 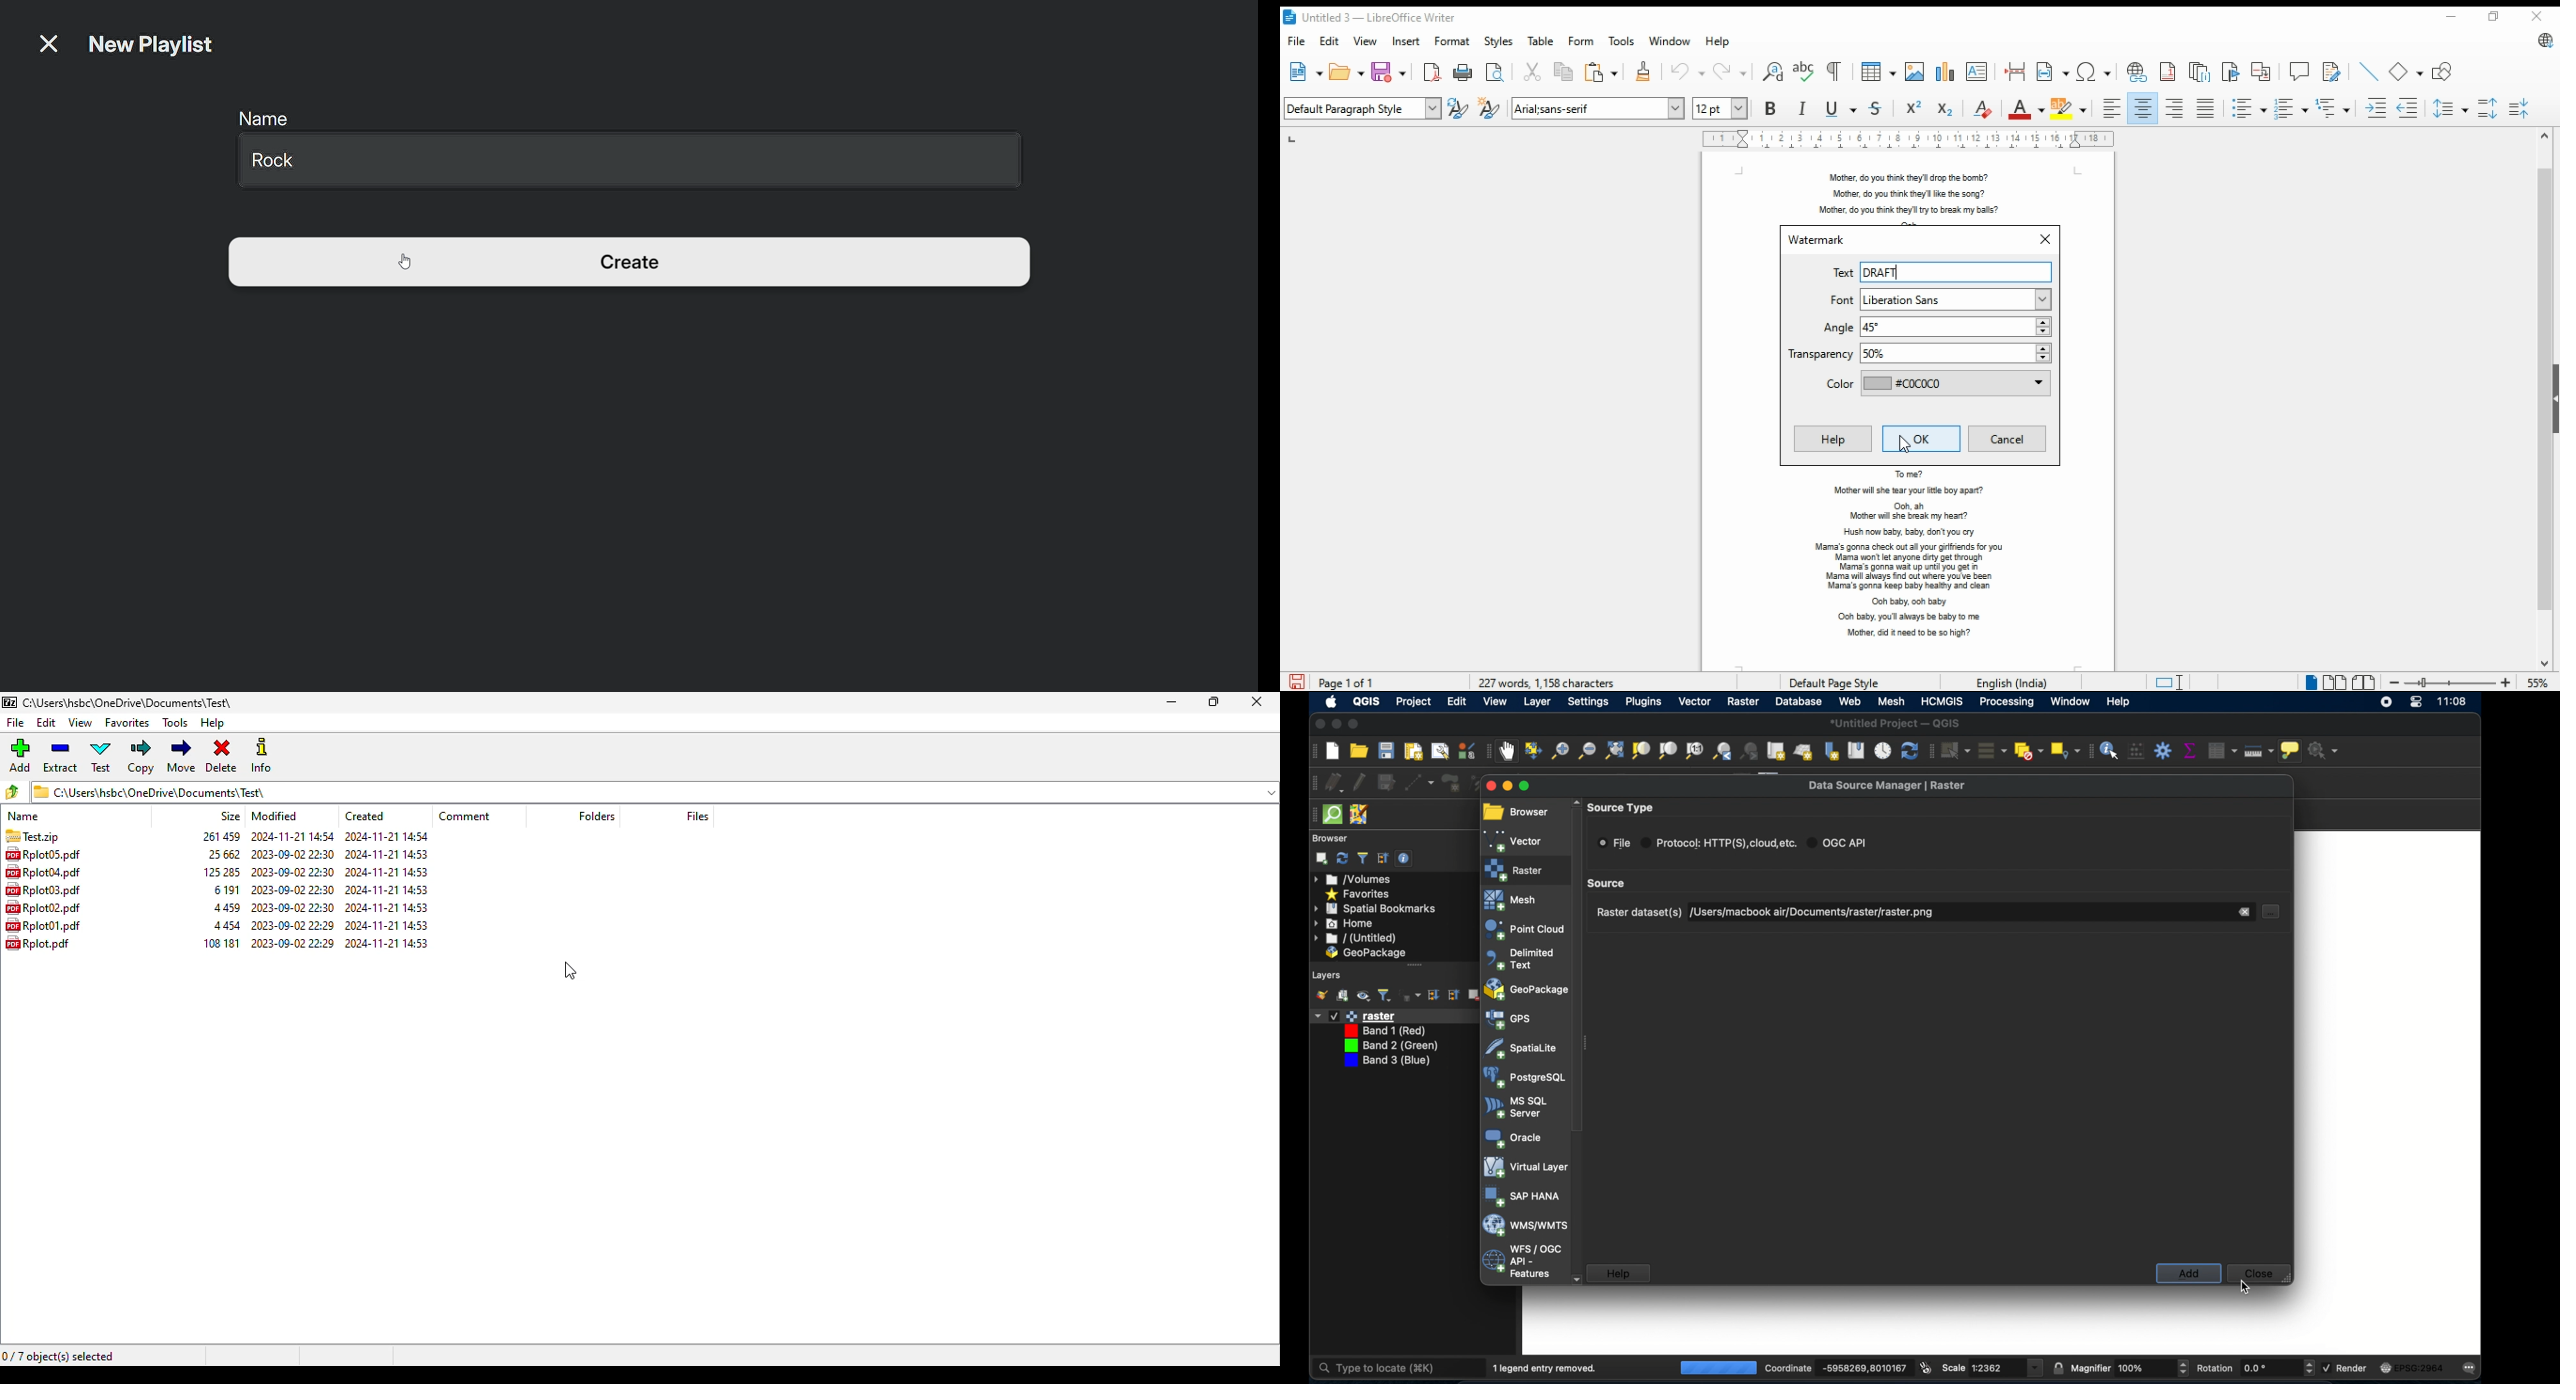 What do you see at coordinates (1945, 110) in the screenshot?
I see `subscript` at bounding box center [1945, 110].